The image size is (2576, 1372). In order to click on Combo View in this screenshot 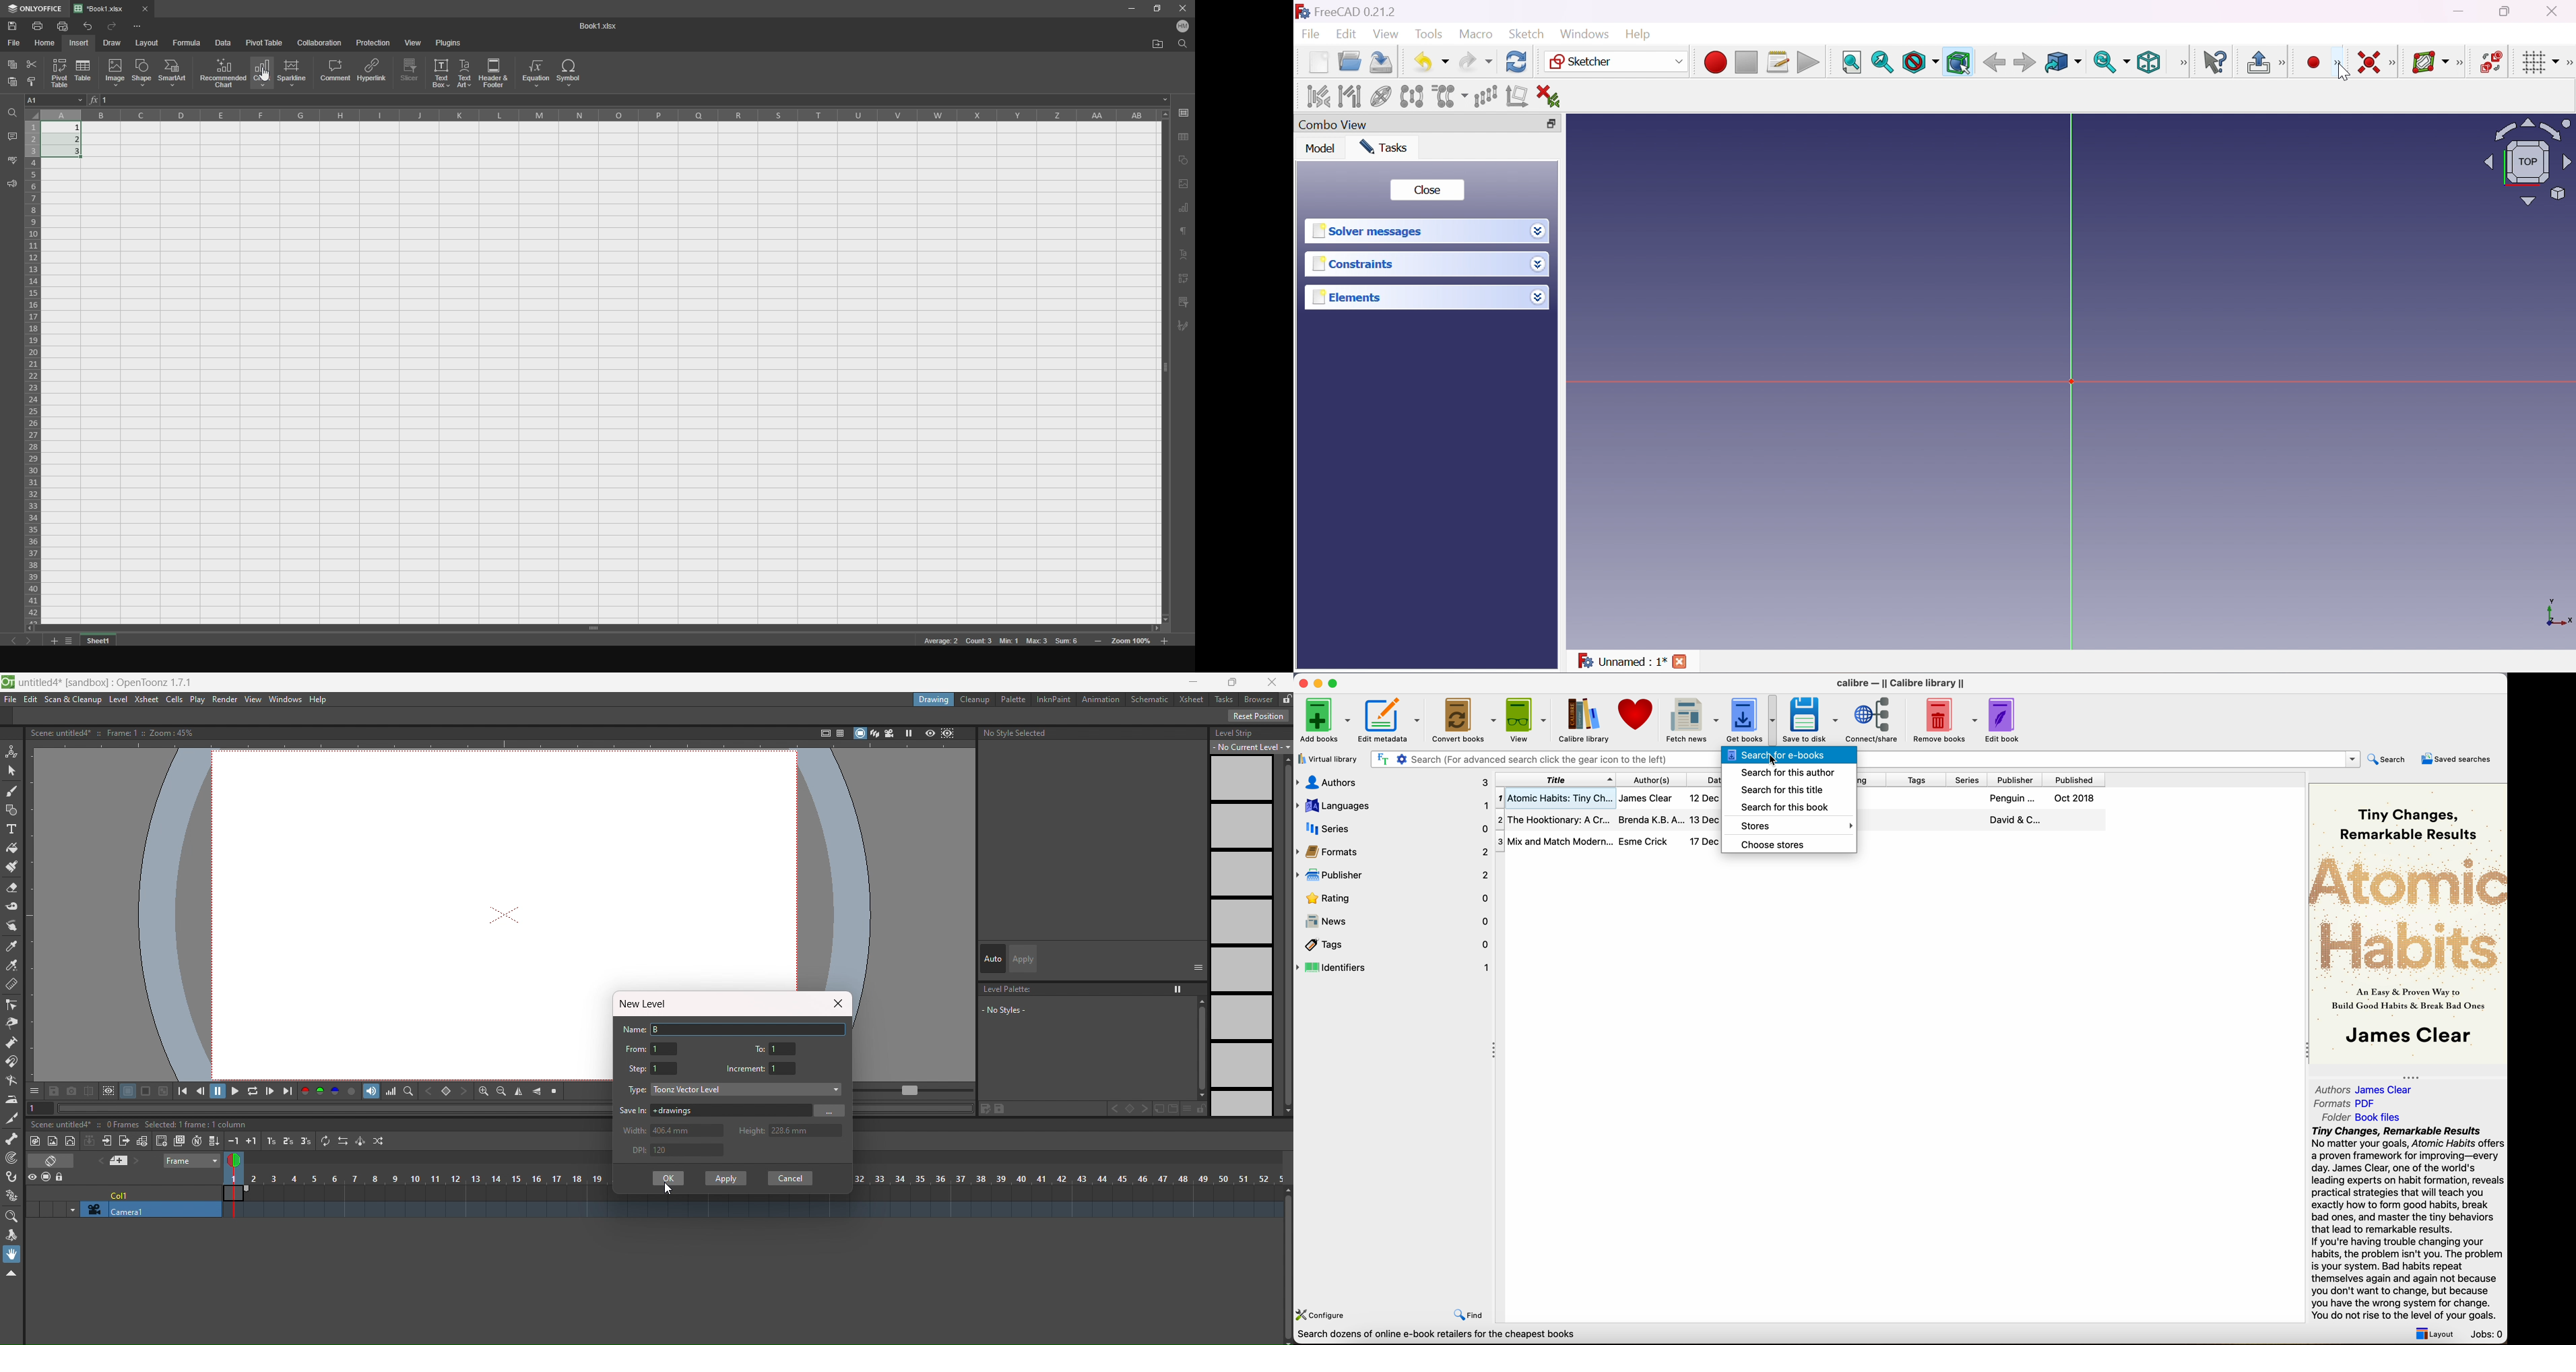, I will do `click(1333, 124)`.